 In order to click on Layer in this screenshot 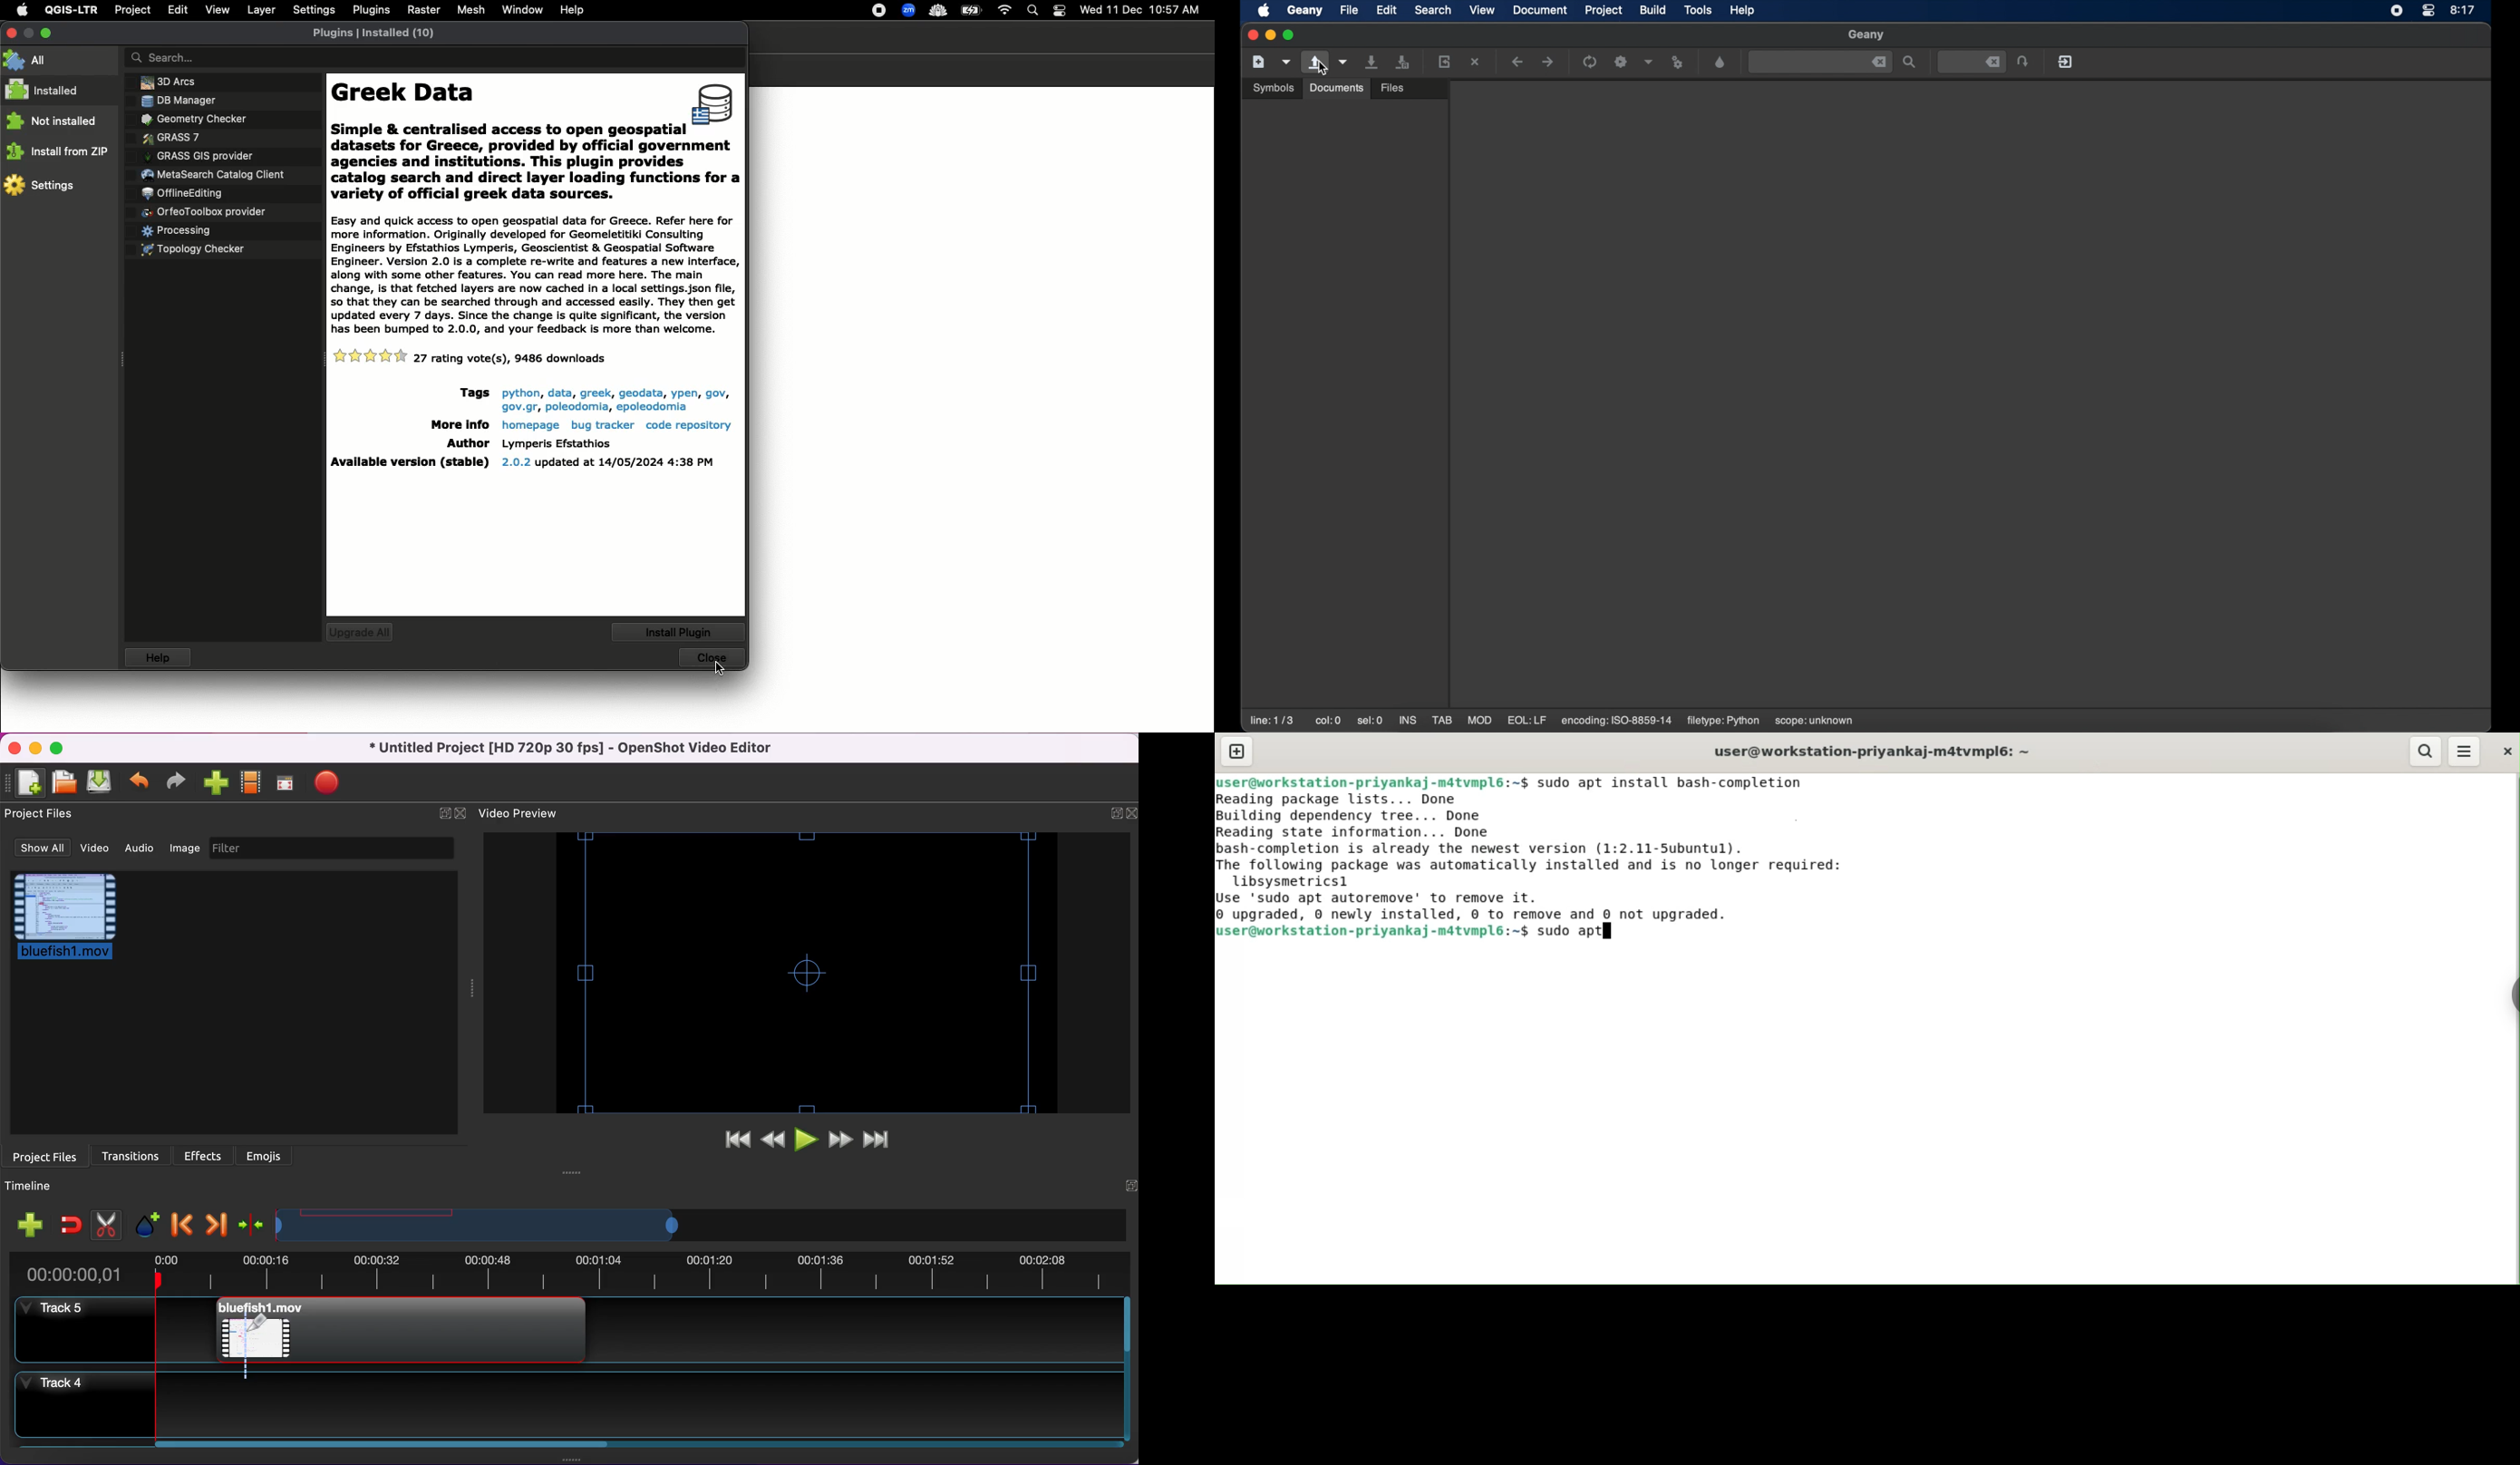, I will do `click(261, 10)`.